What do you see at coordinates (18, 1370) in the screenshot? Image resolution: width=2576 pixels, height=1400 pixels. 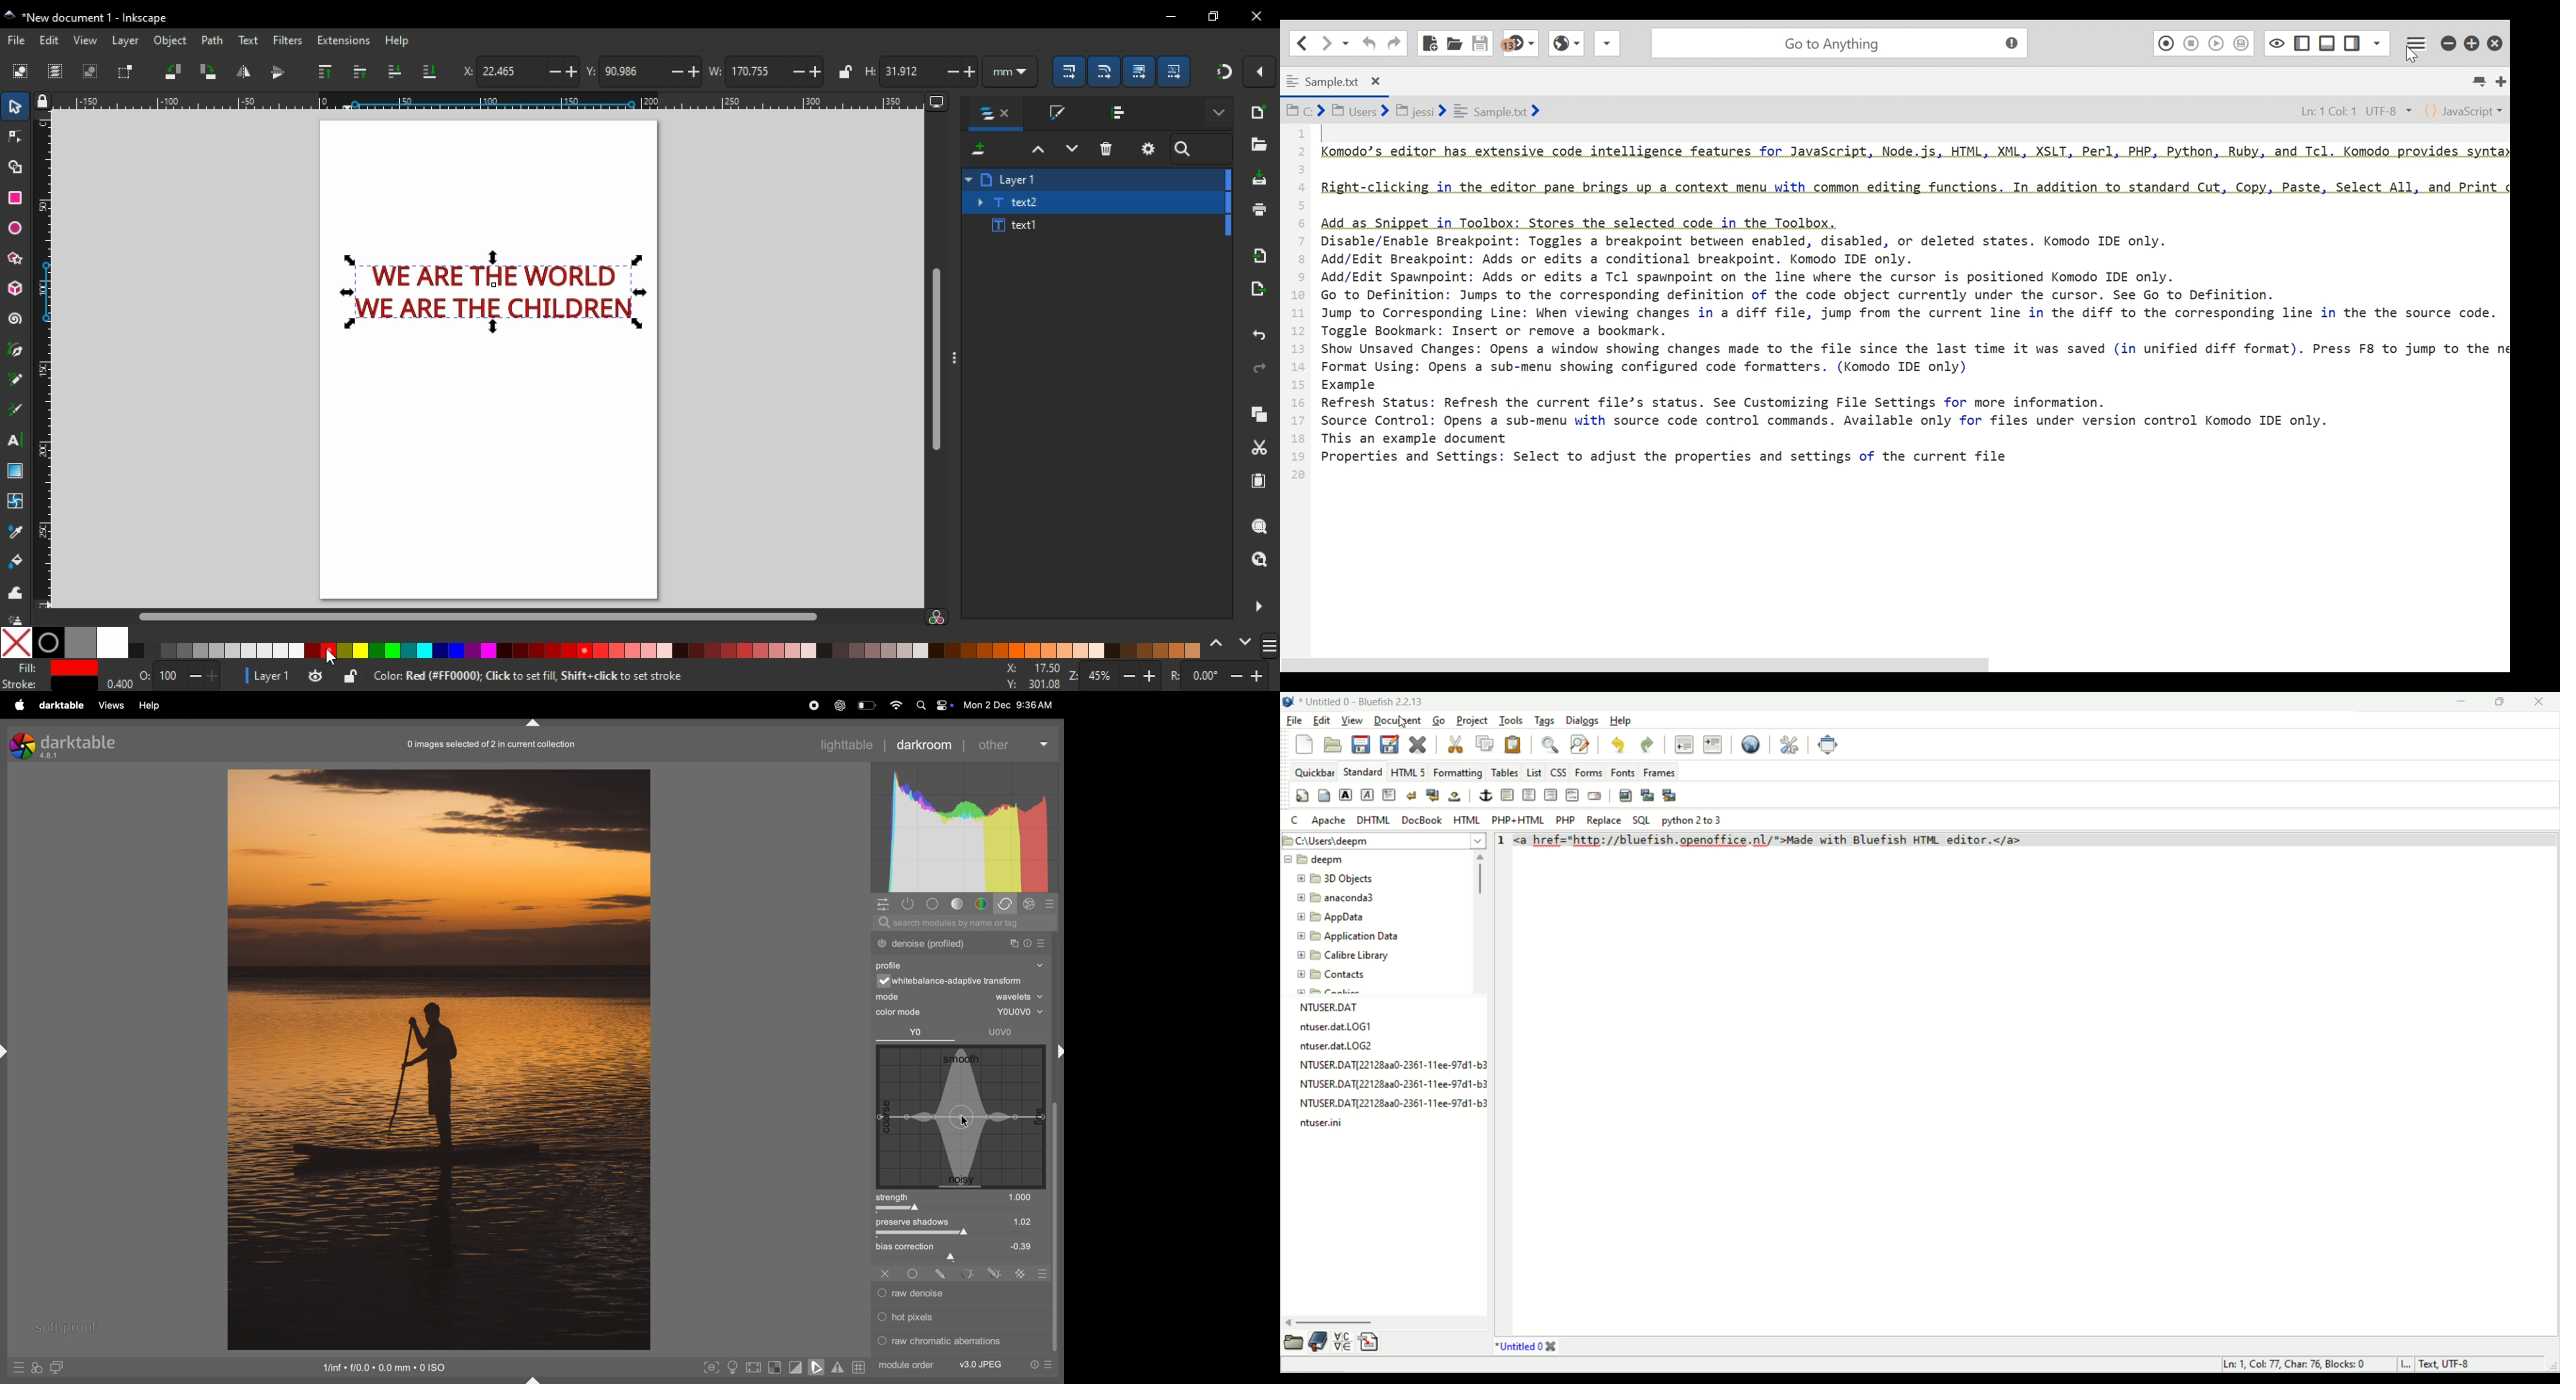 I see `sign` at bounding box center [18, 1370].